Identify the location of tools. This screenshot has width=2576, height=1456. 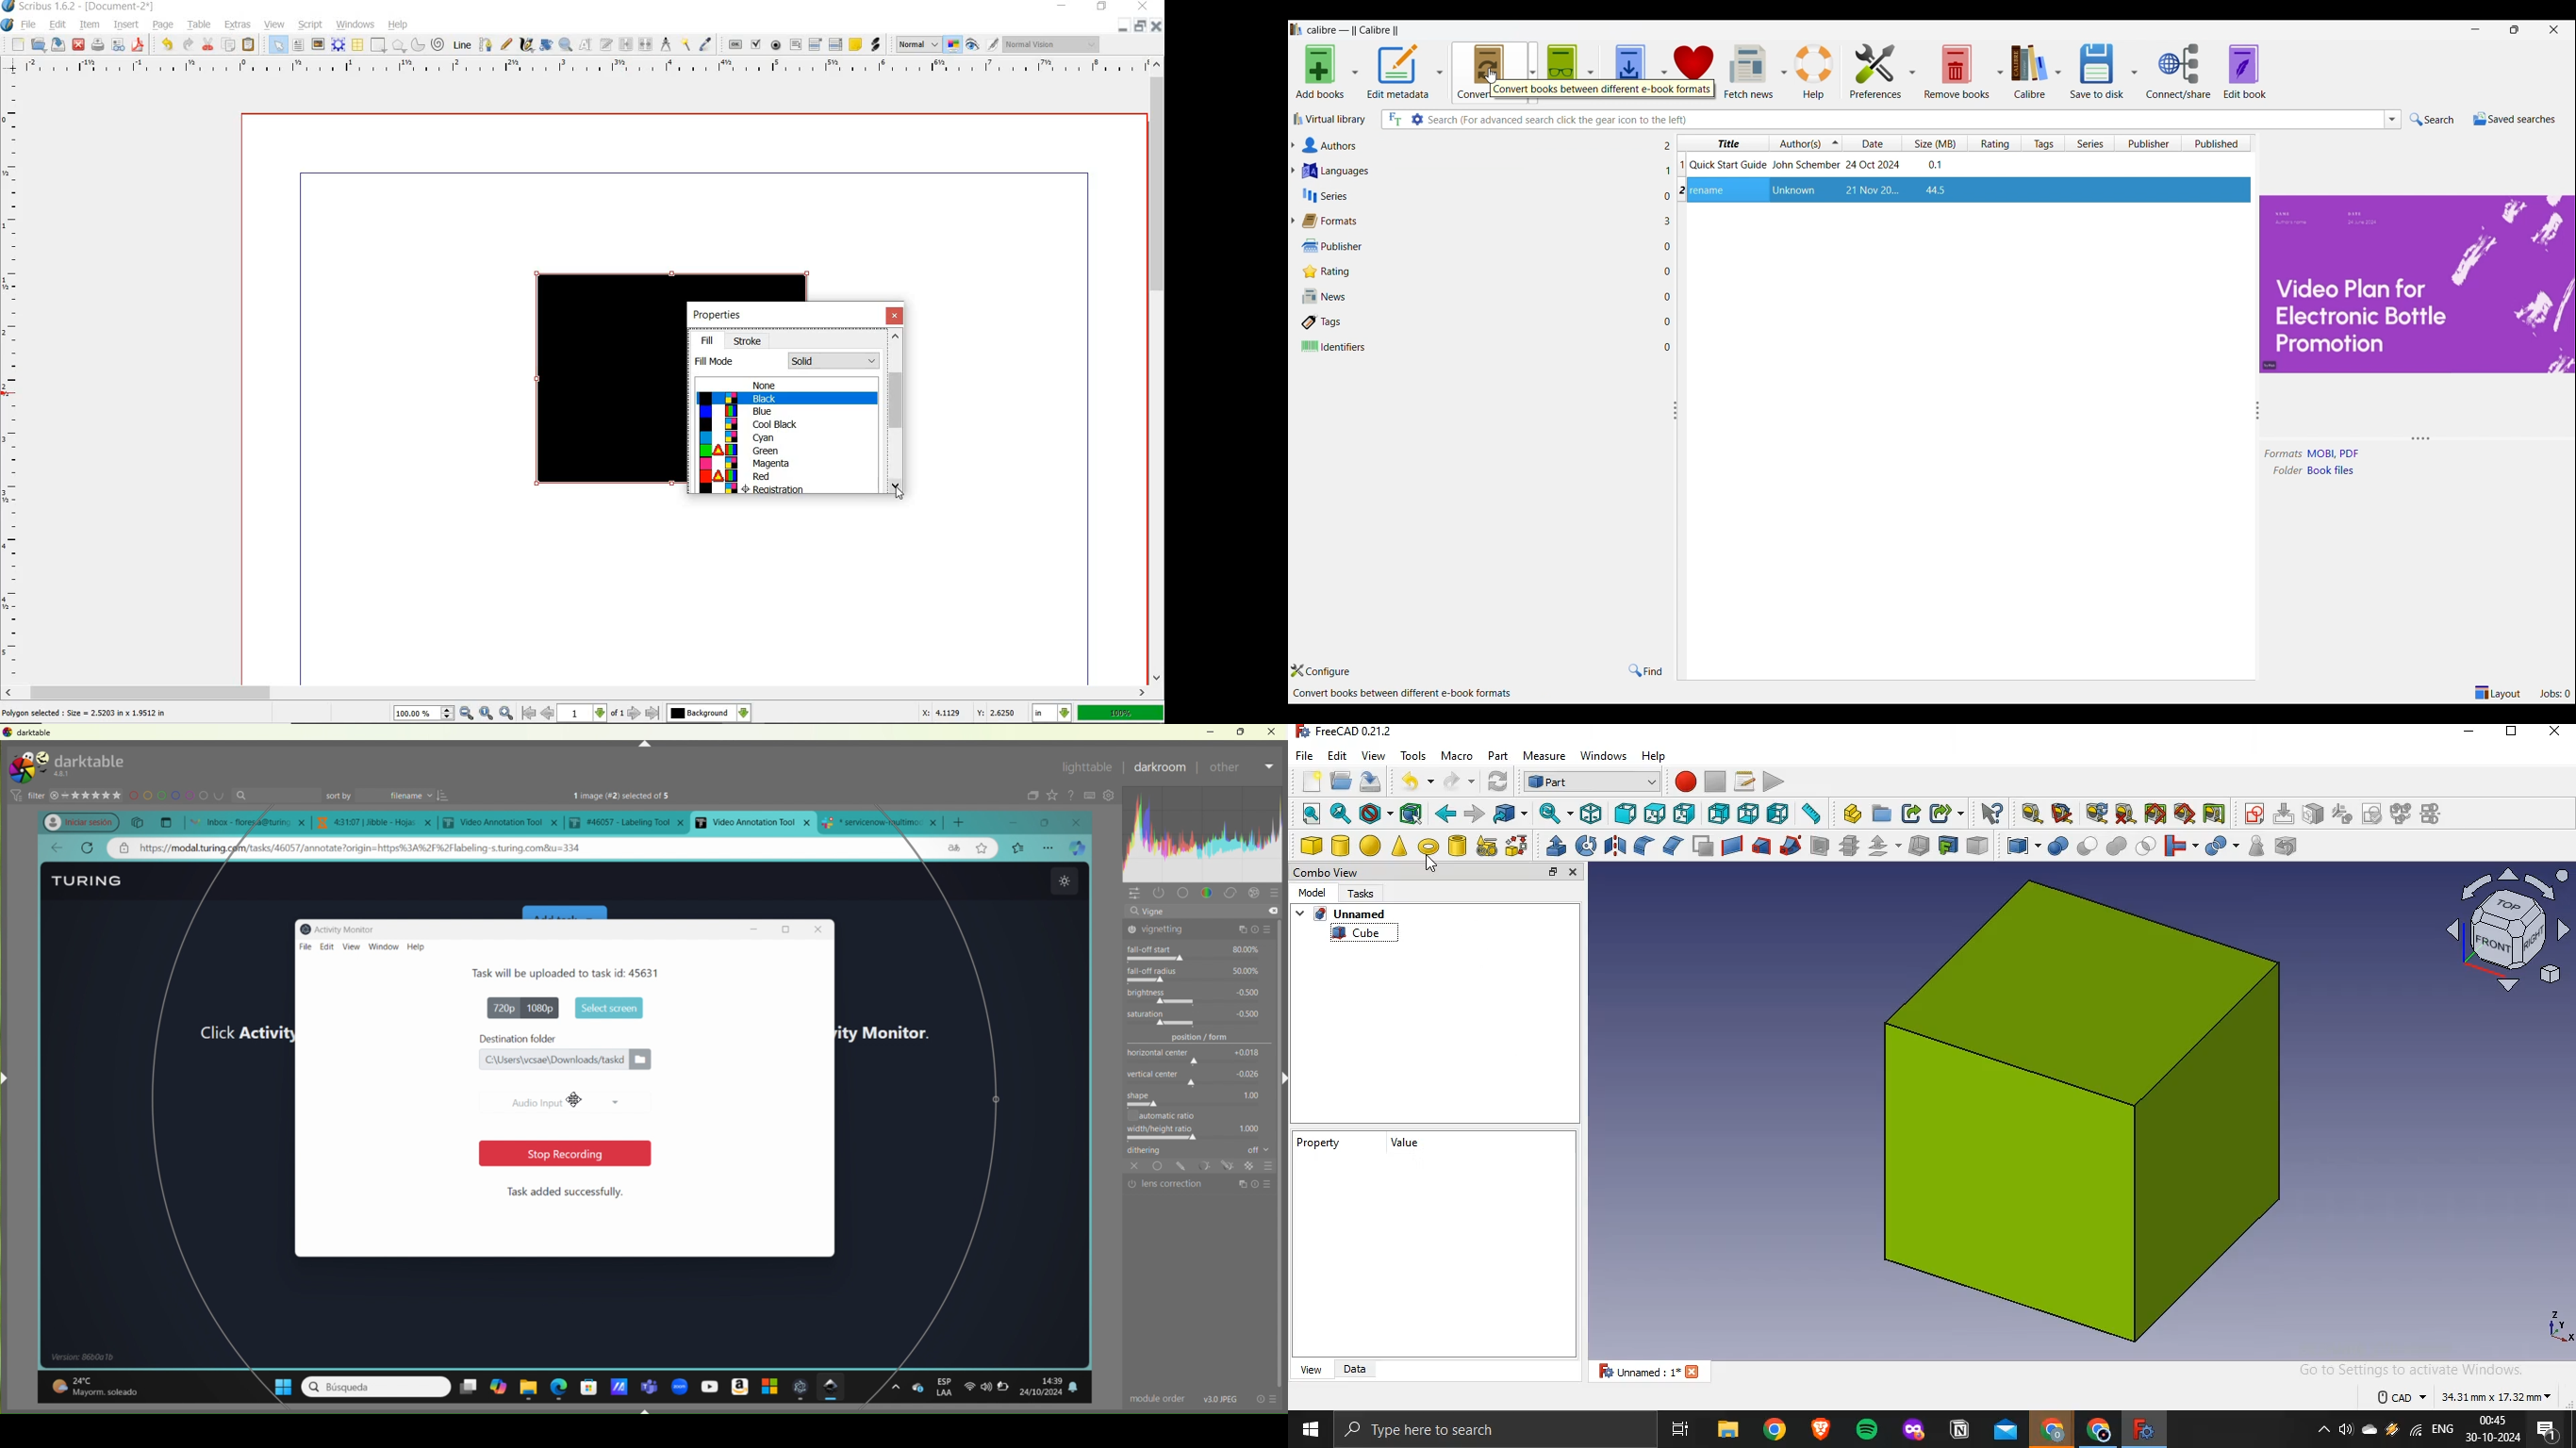
(1188, 1166).